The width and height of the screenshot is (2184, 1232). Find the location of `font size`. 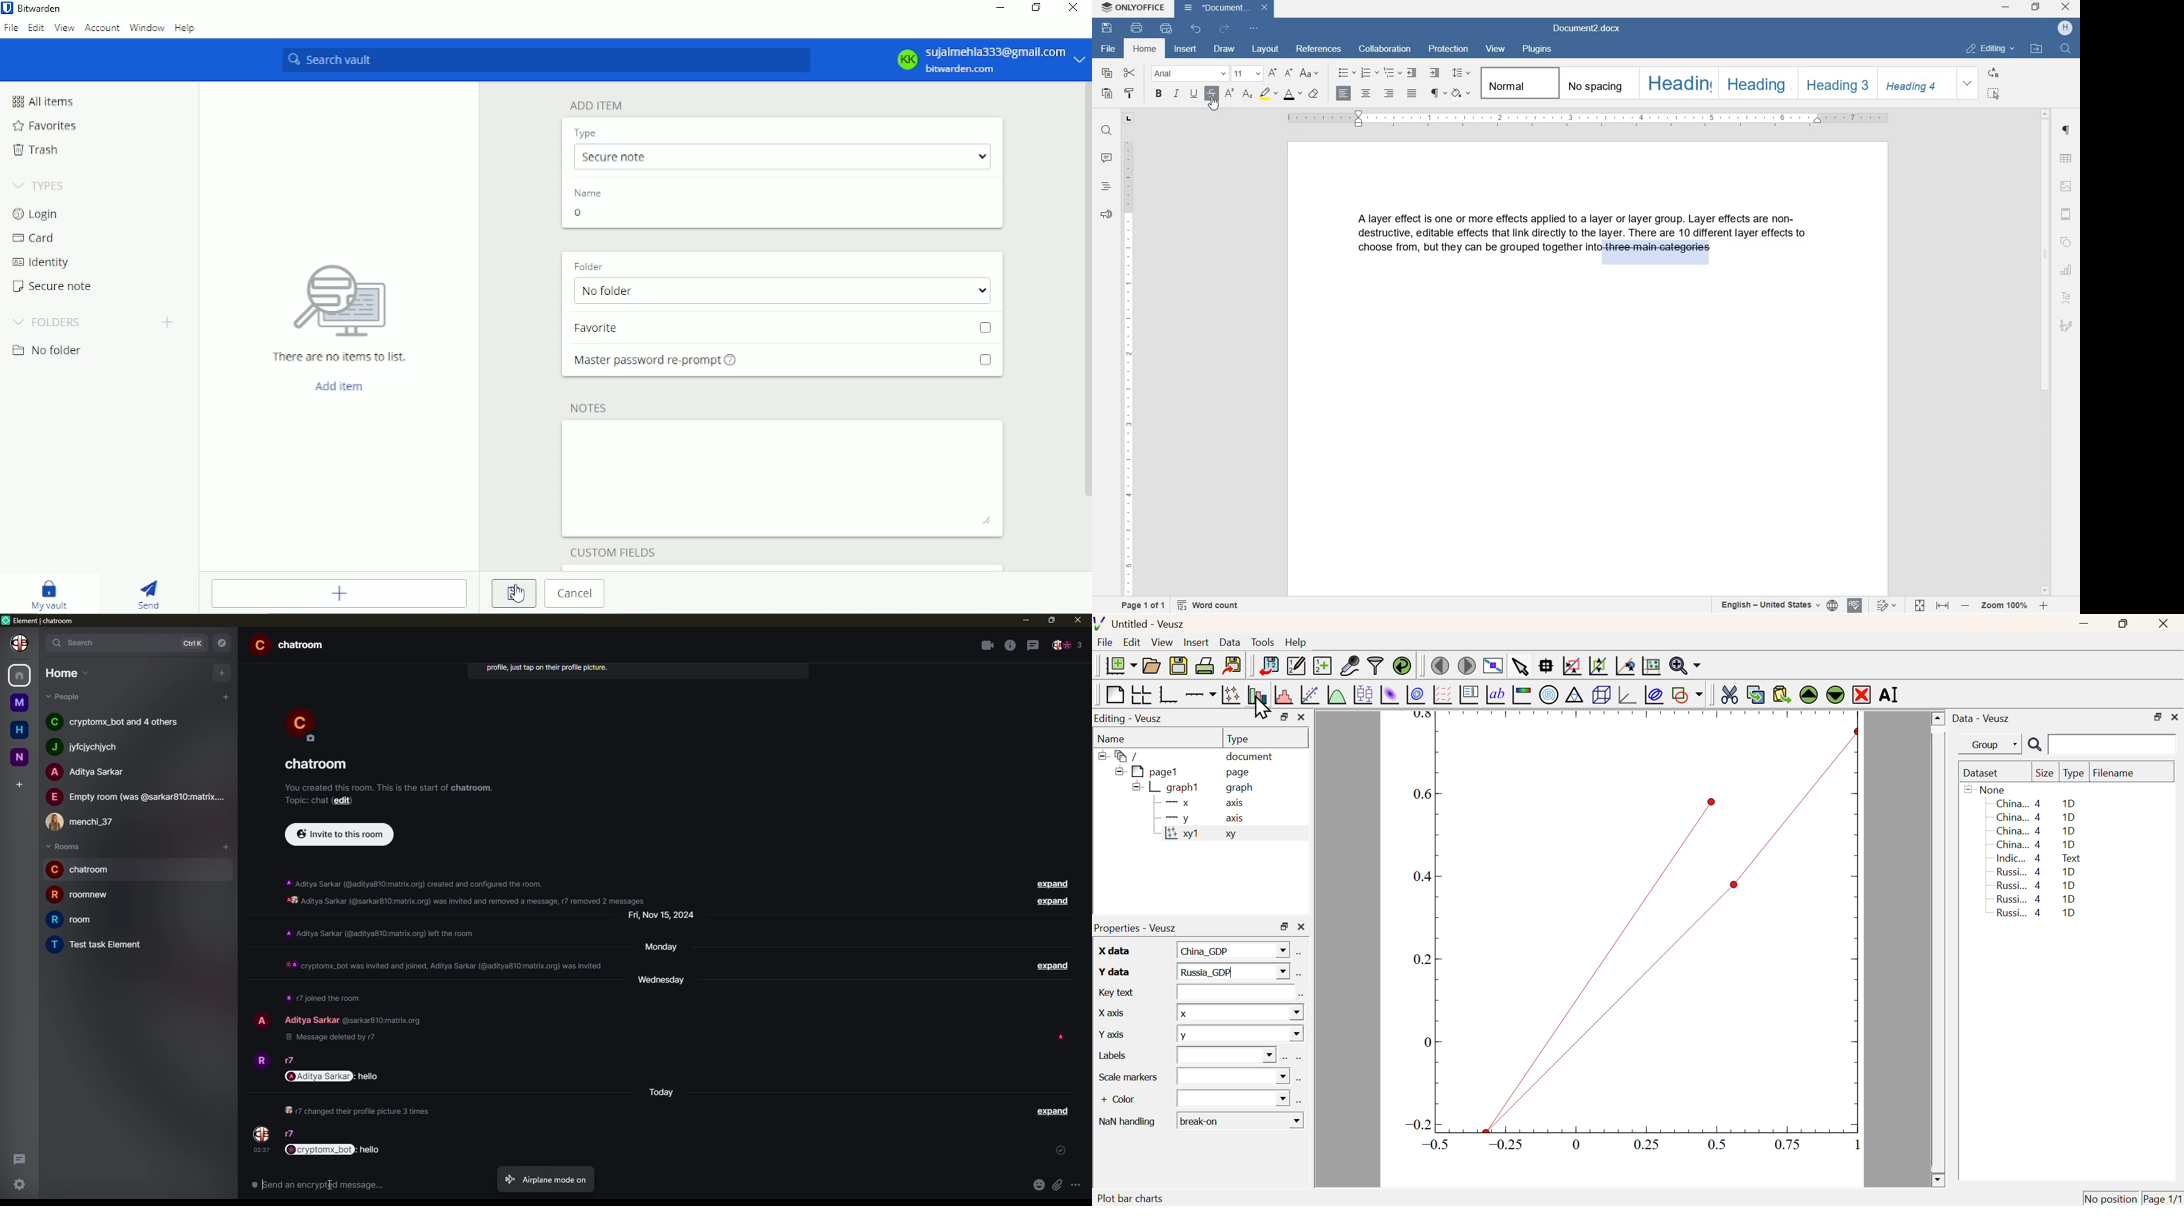

font size is located at coordinates (1246, 73).